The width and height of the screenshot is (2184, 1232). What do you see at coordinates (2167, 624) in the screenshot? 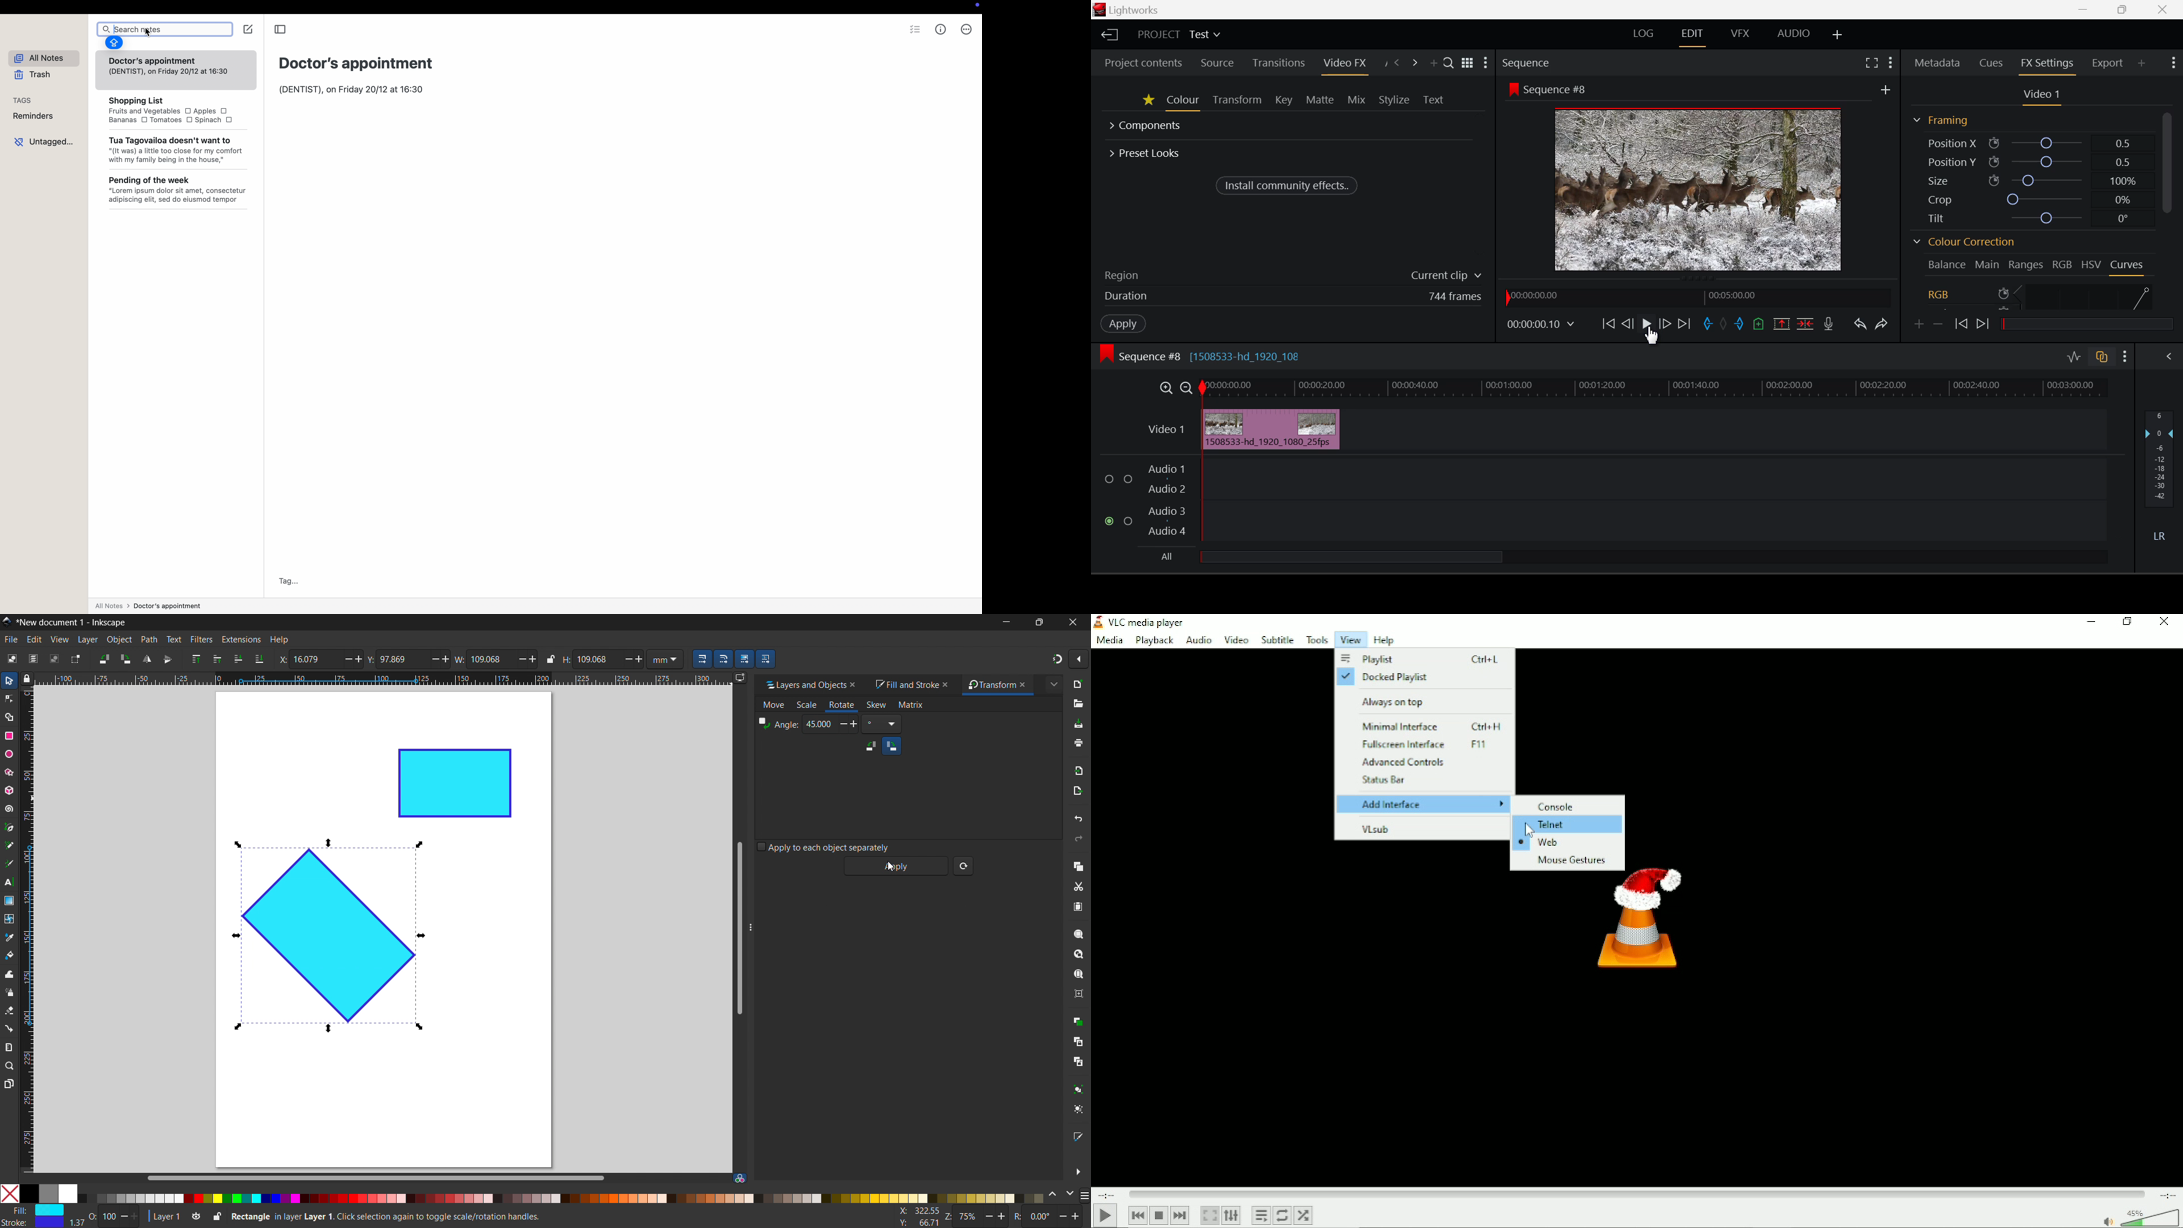
I see `Close` at bounding box center [2167, 624].